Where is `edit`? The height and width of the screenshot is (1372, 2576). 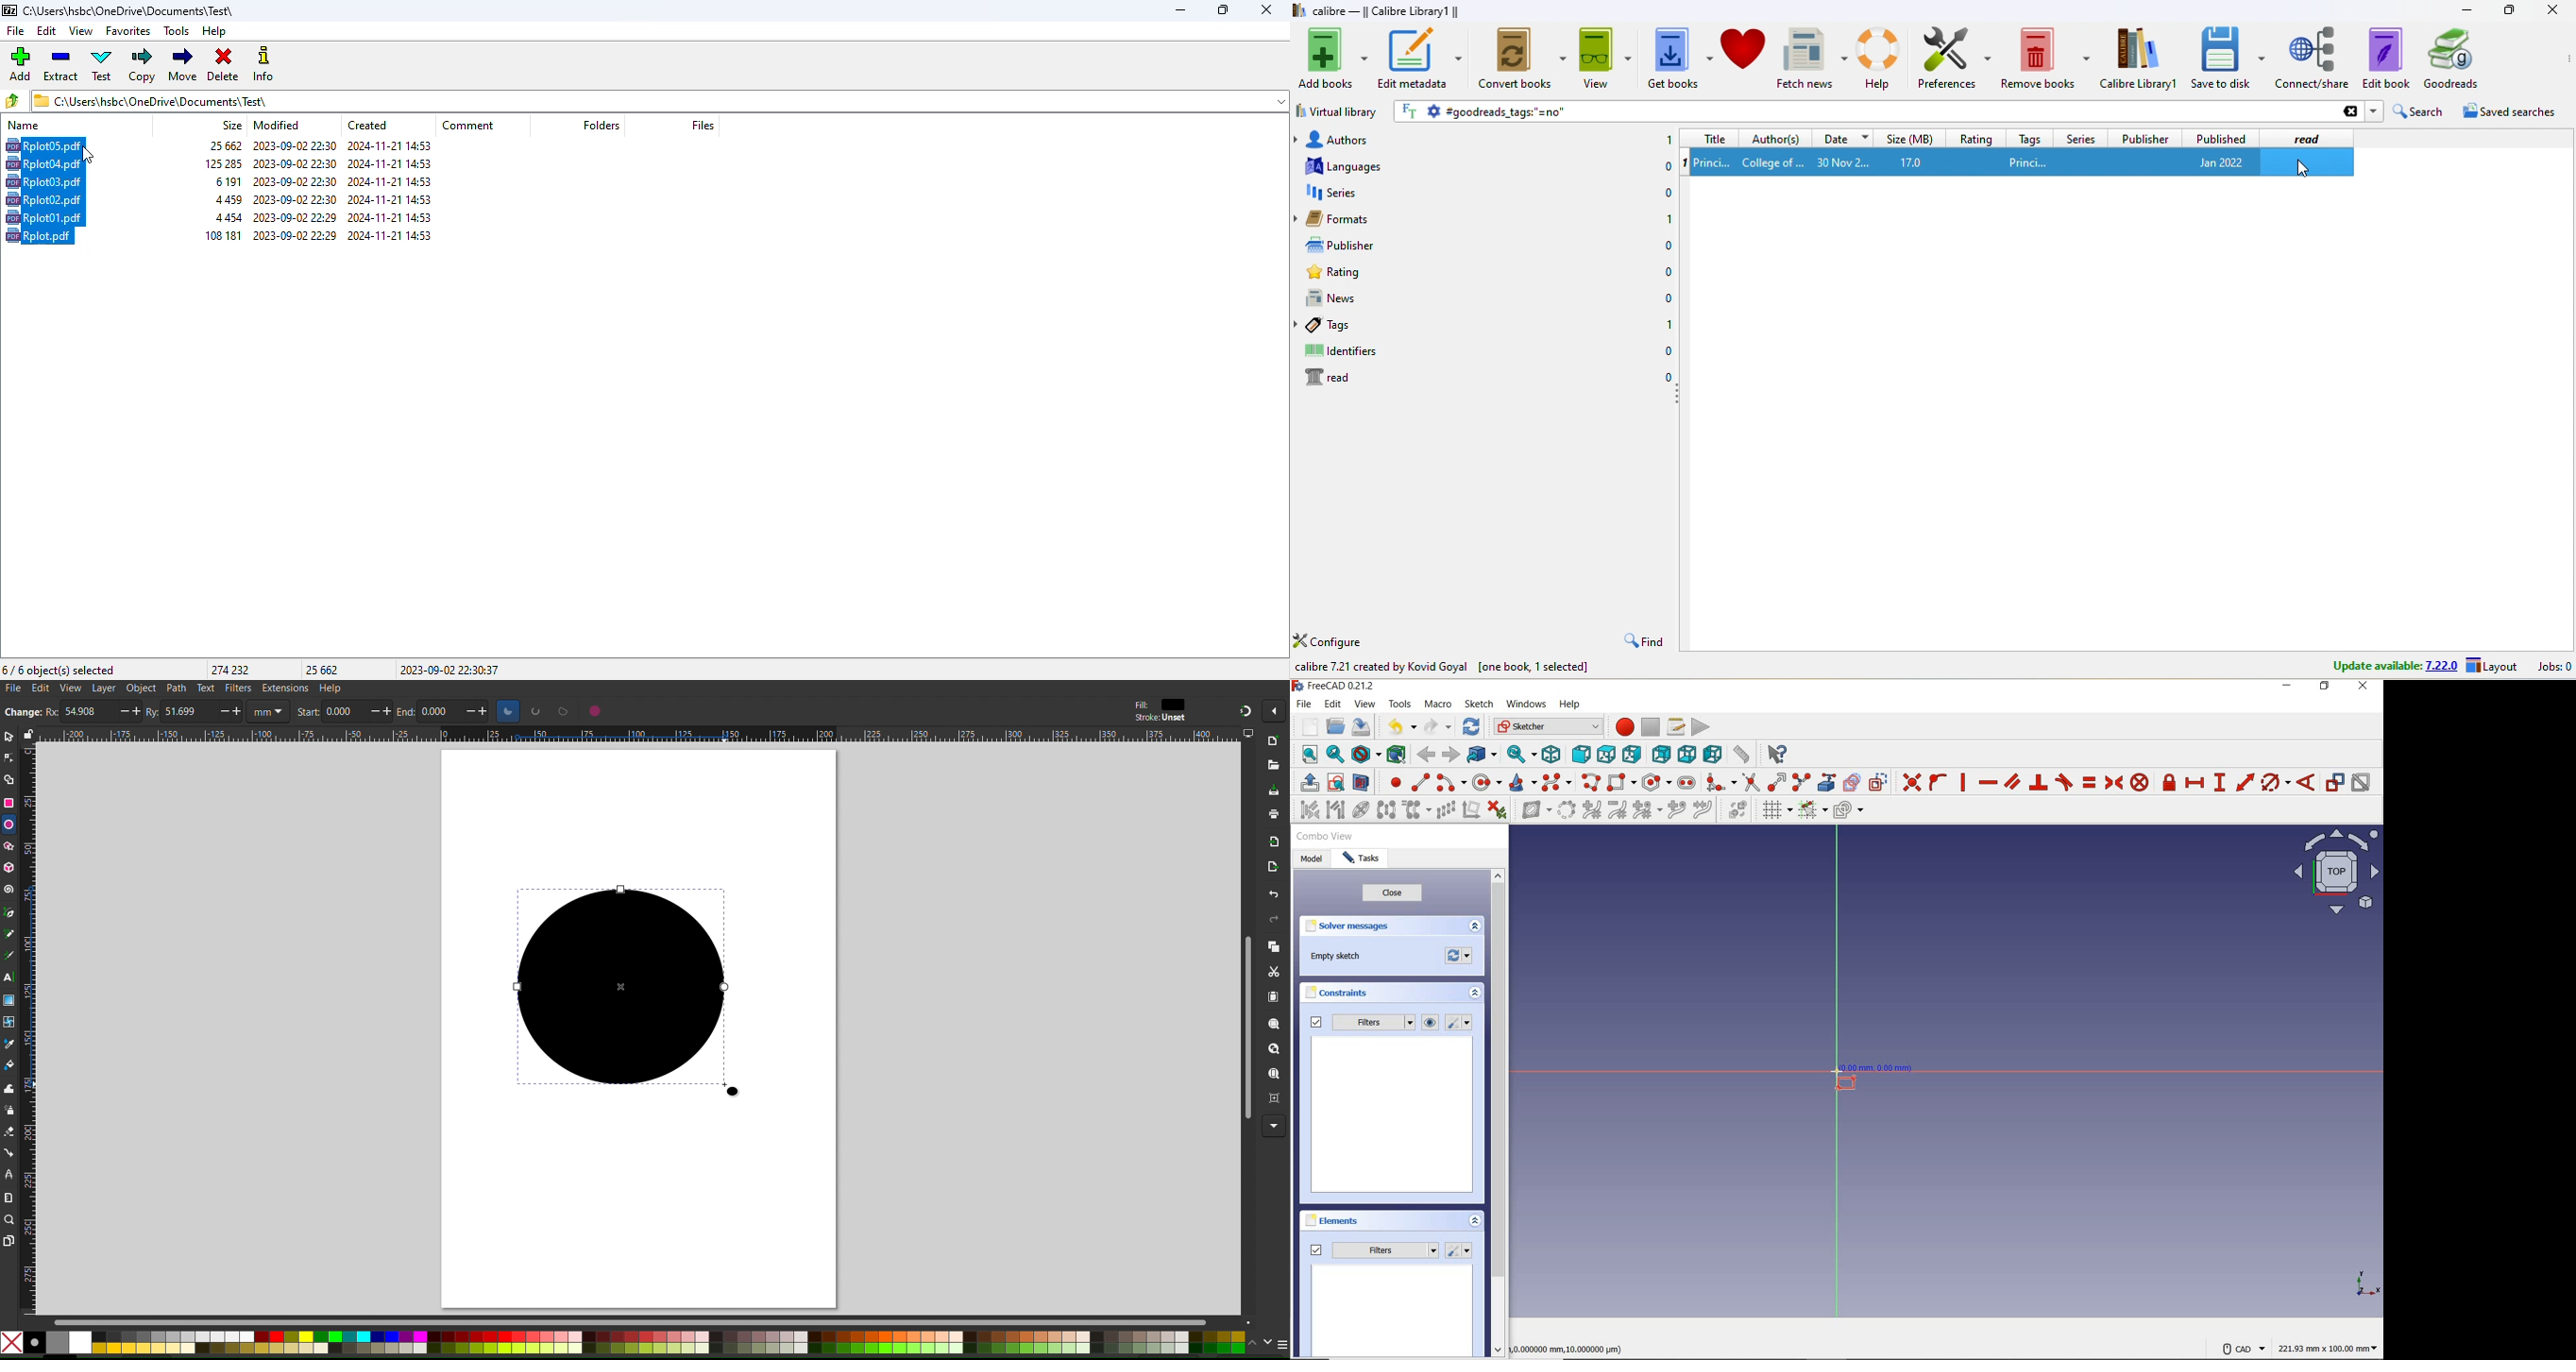
edit is located at coordinates (47, 31).